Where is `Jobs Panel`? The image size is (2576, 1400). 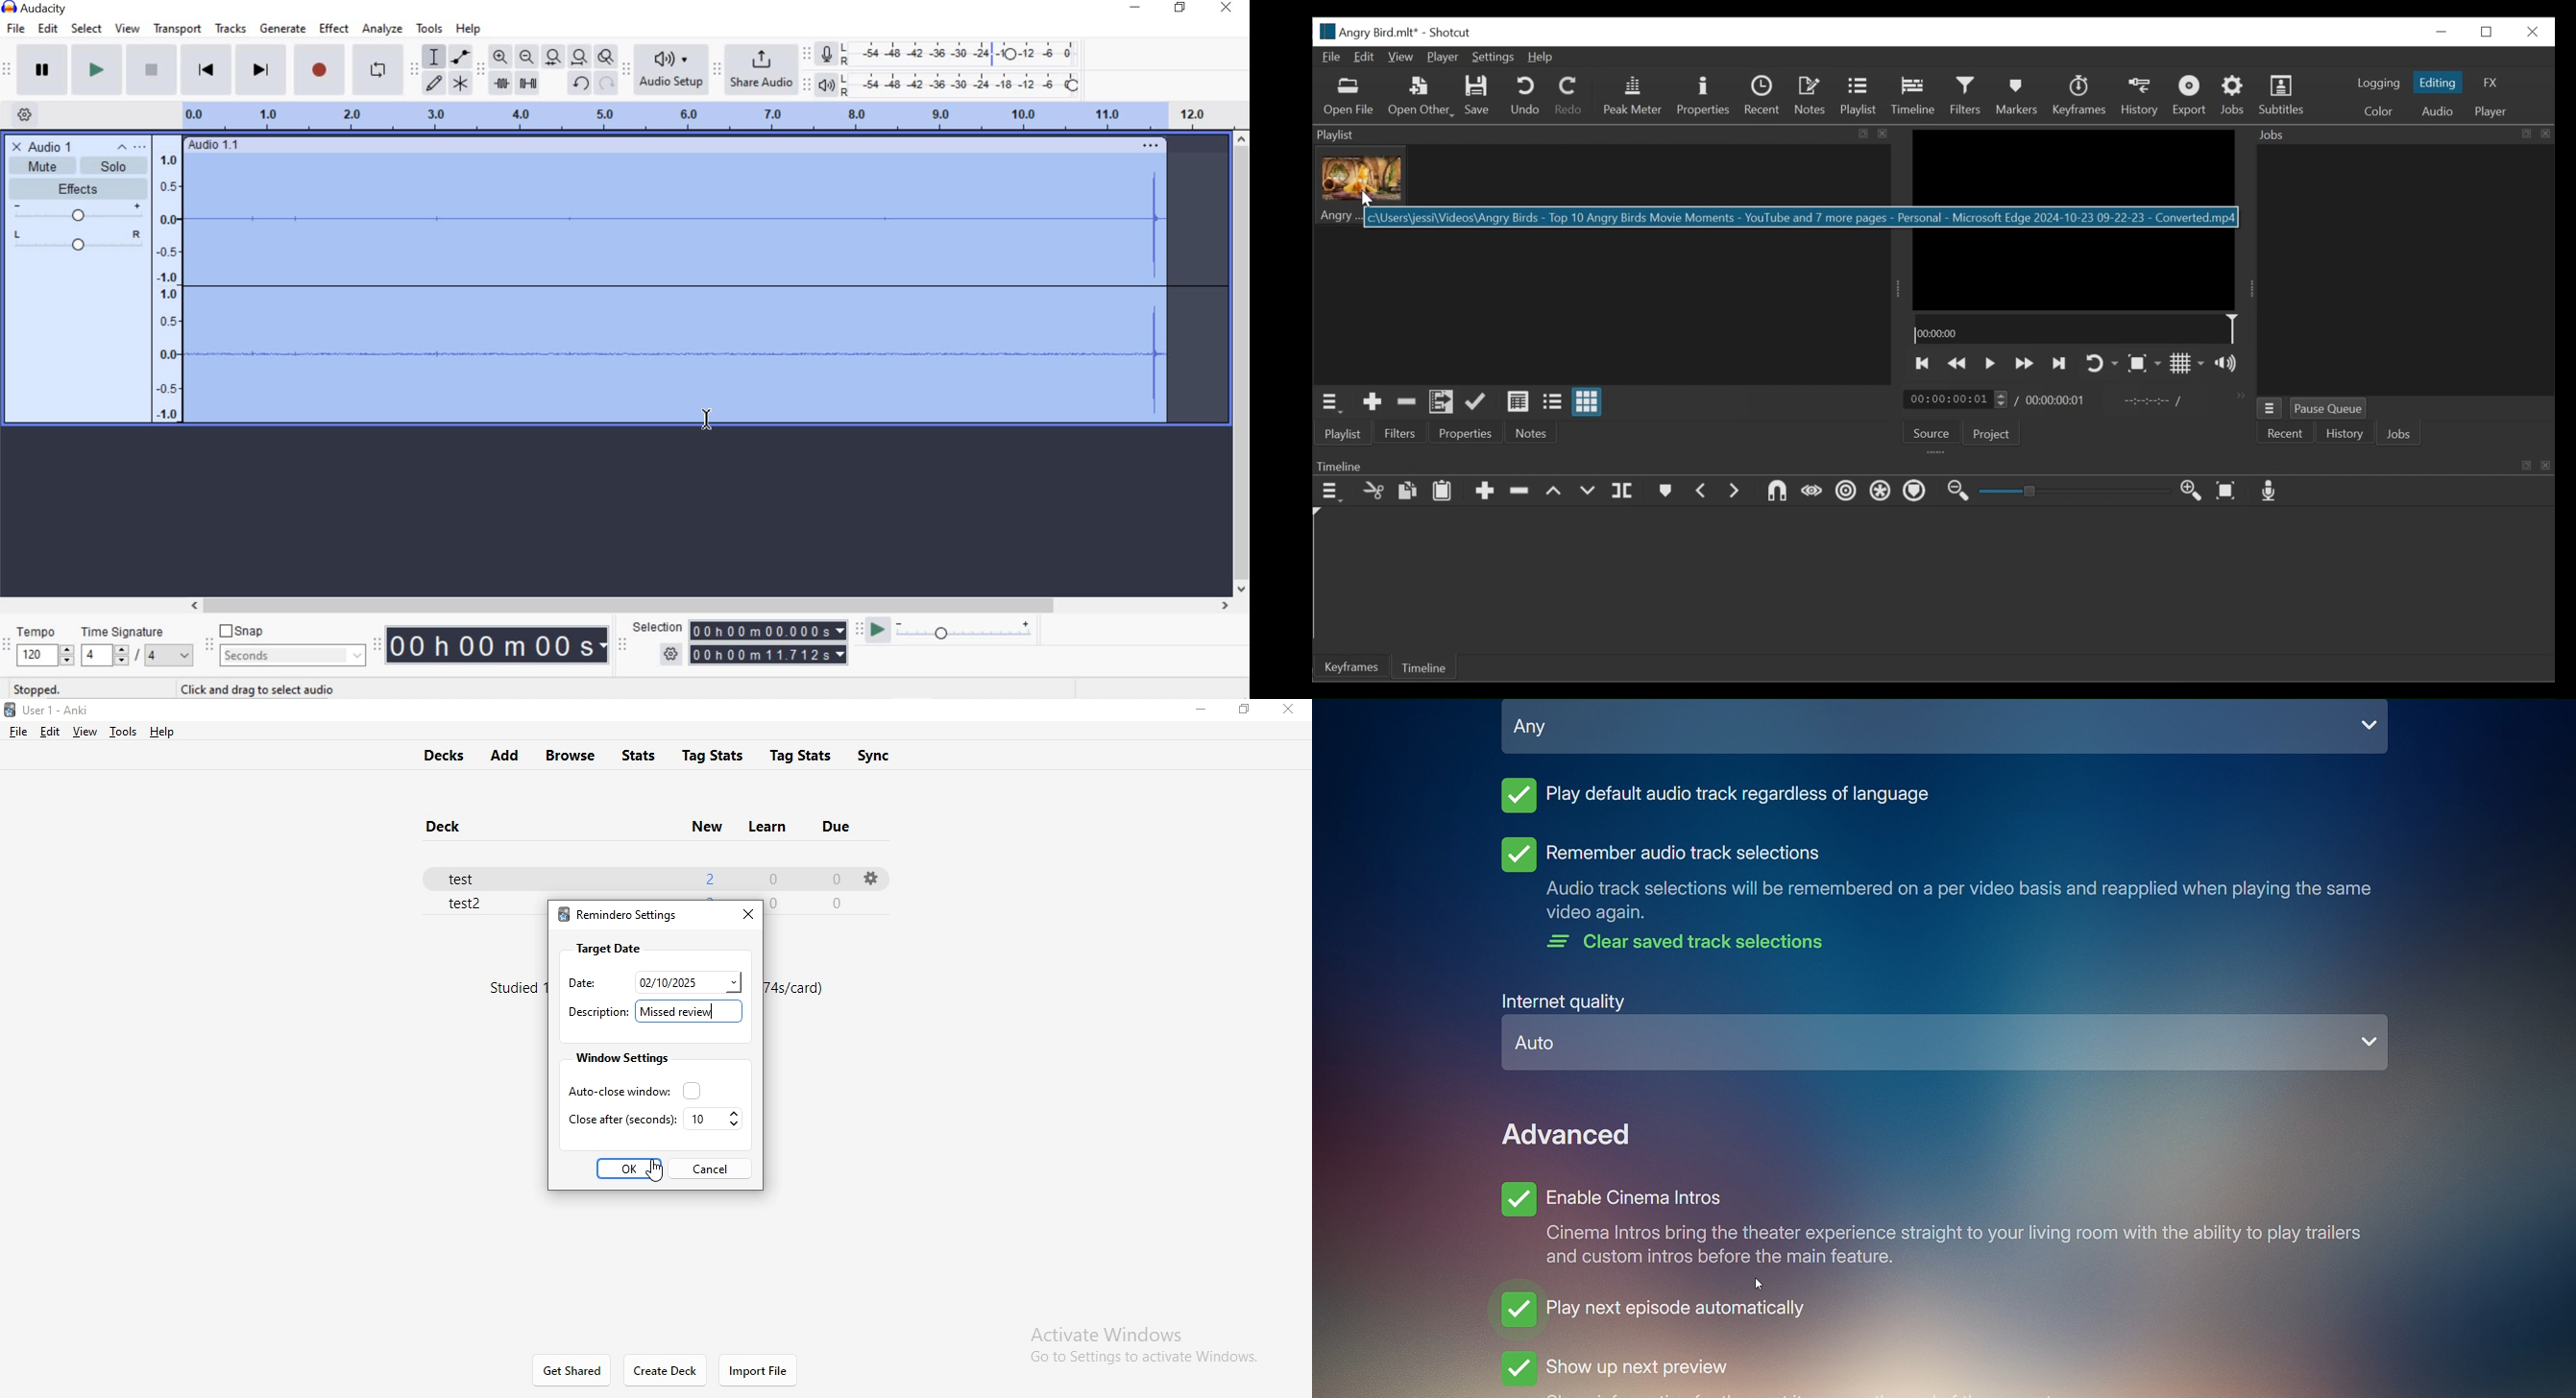
Jobs Panel is located at coordinates (2404, 270).